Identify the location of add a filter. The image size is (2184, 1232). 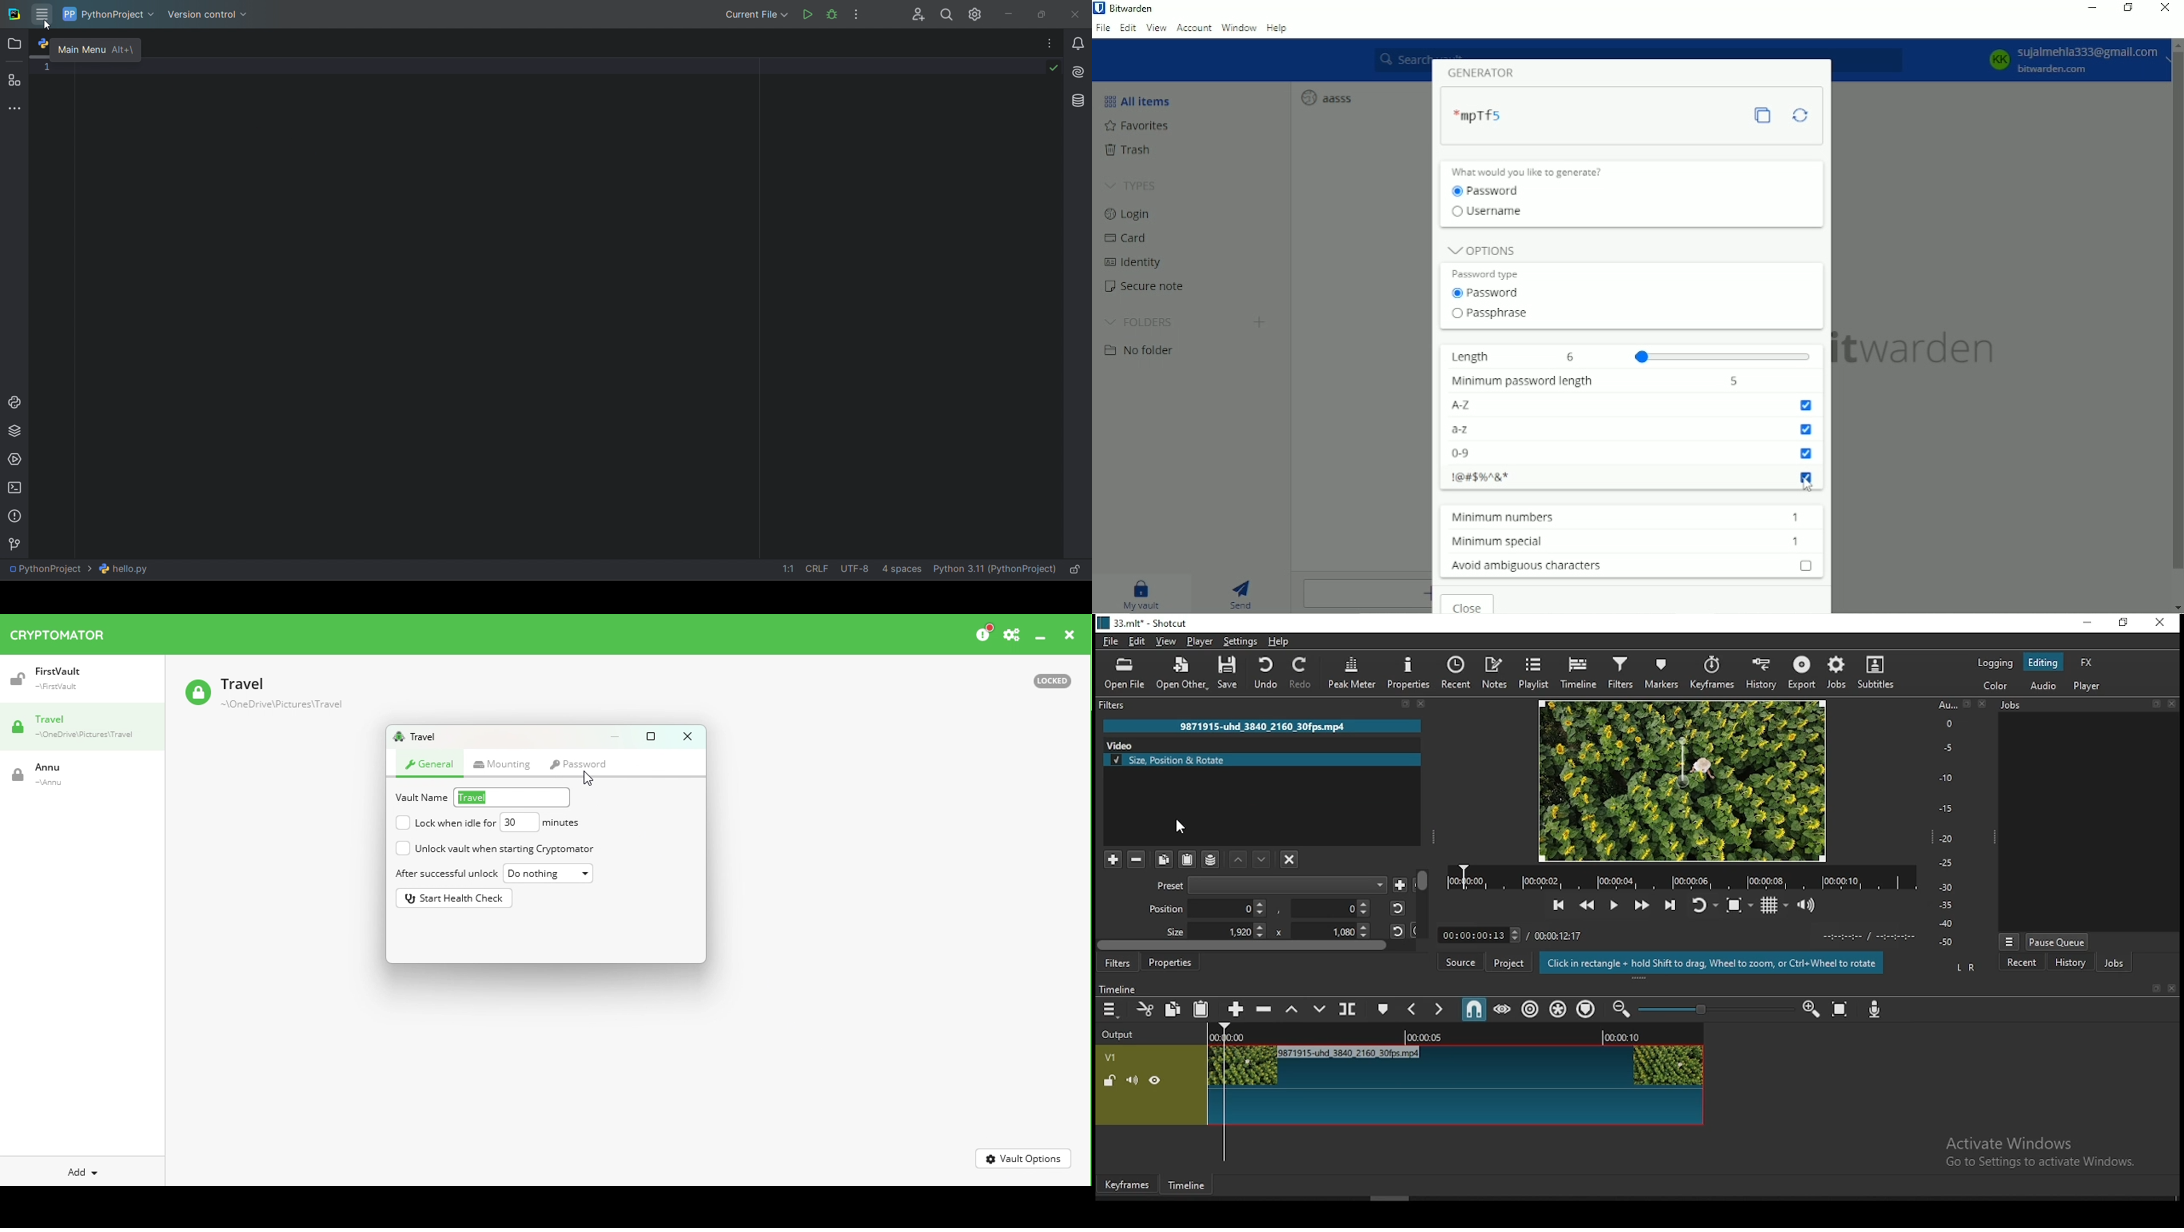
(1112, 860).